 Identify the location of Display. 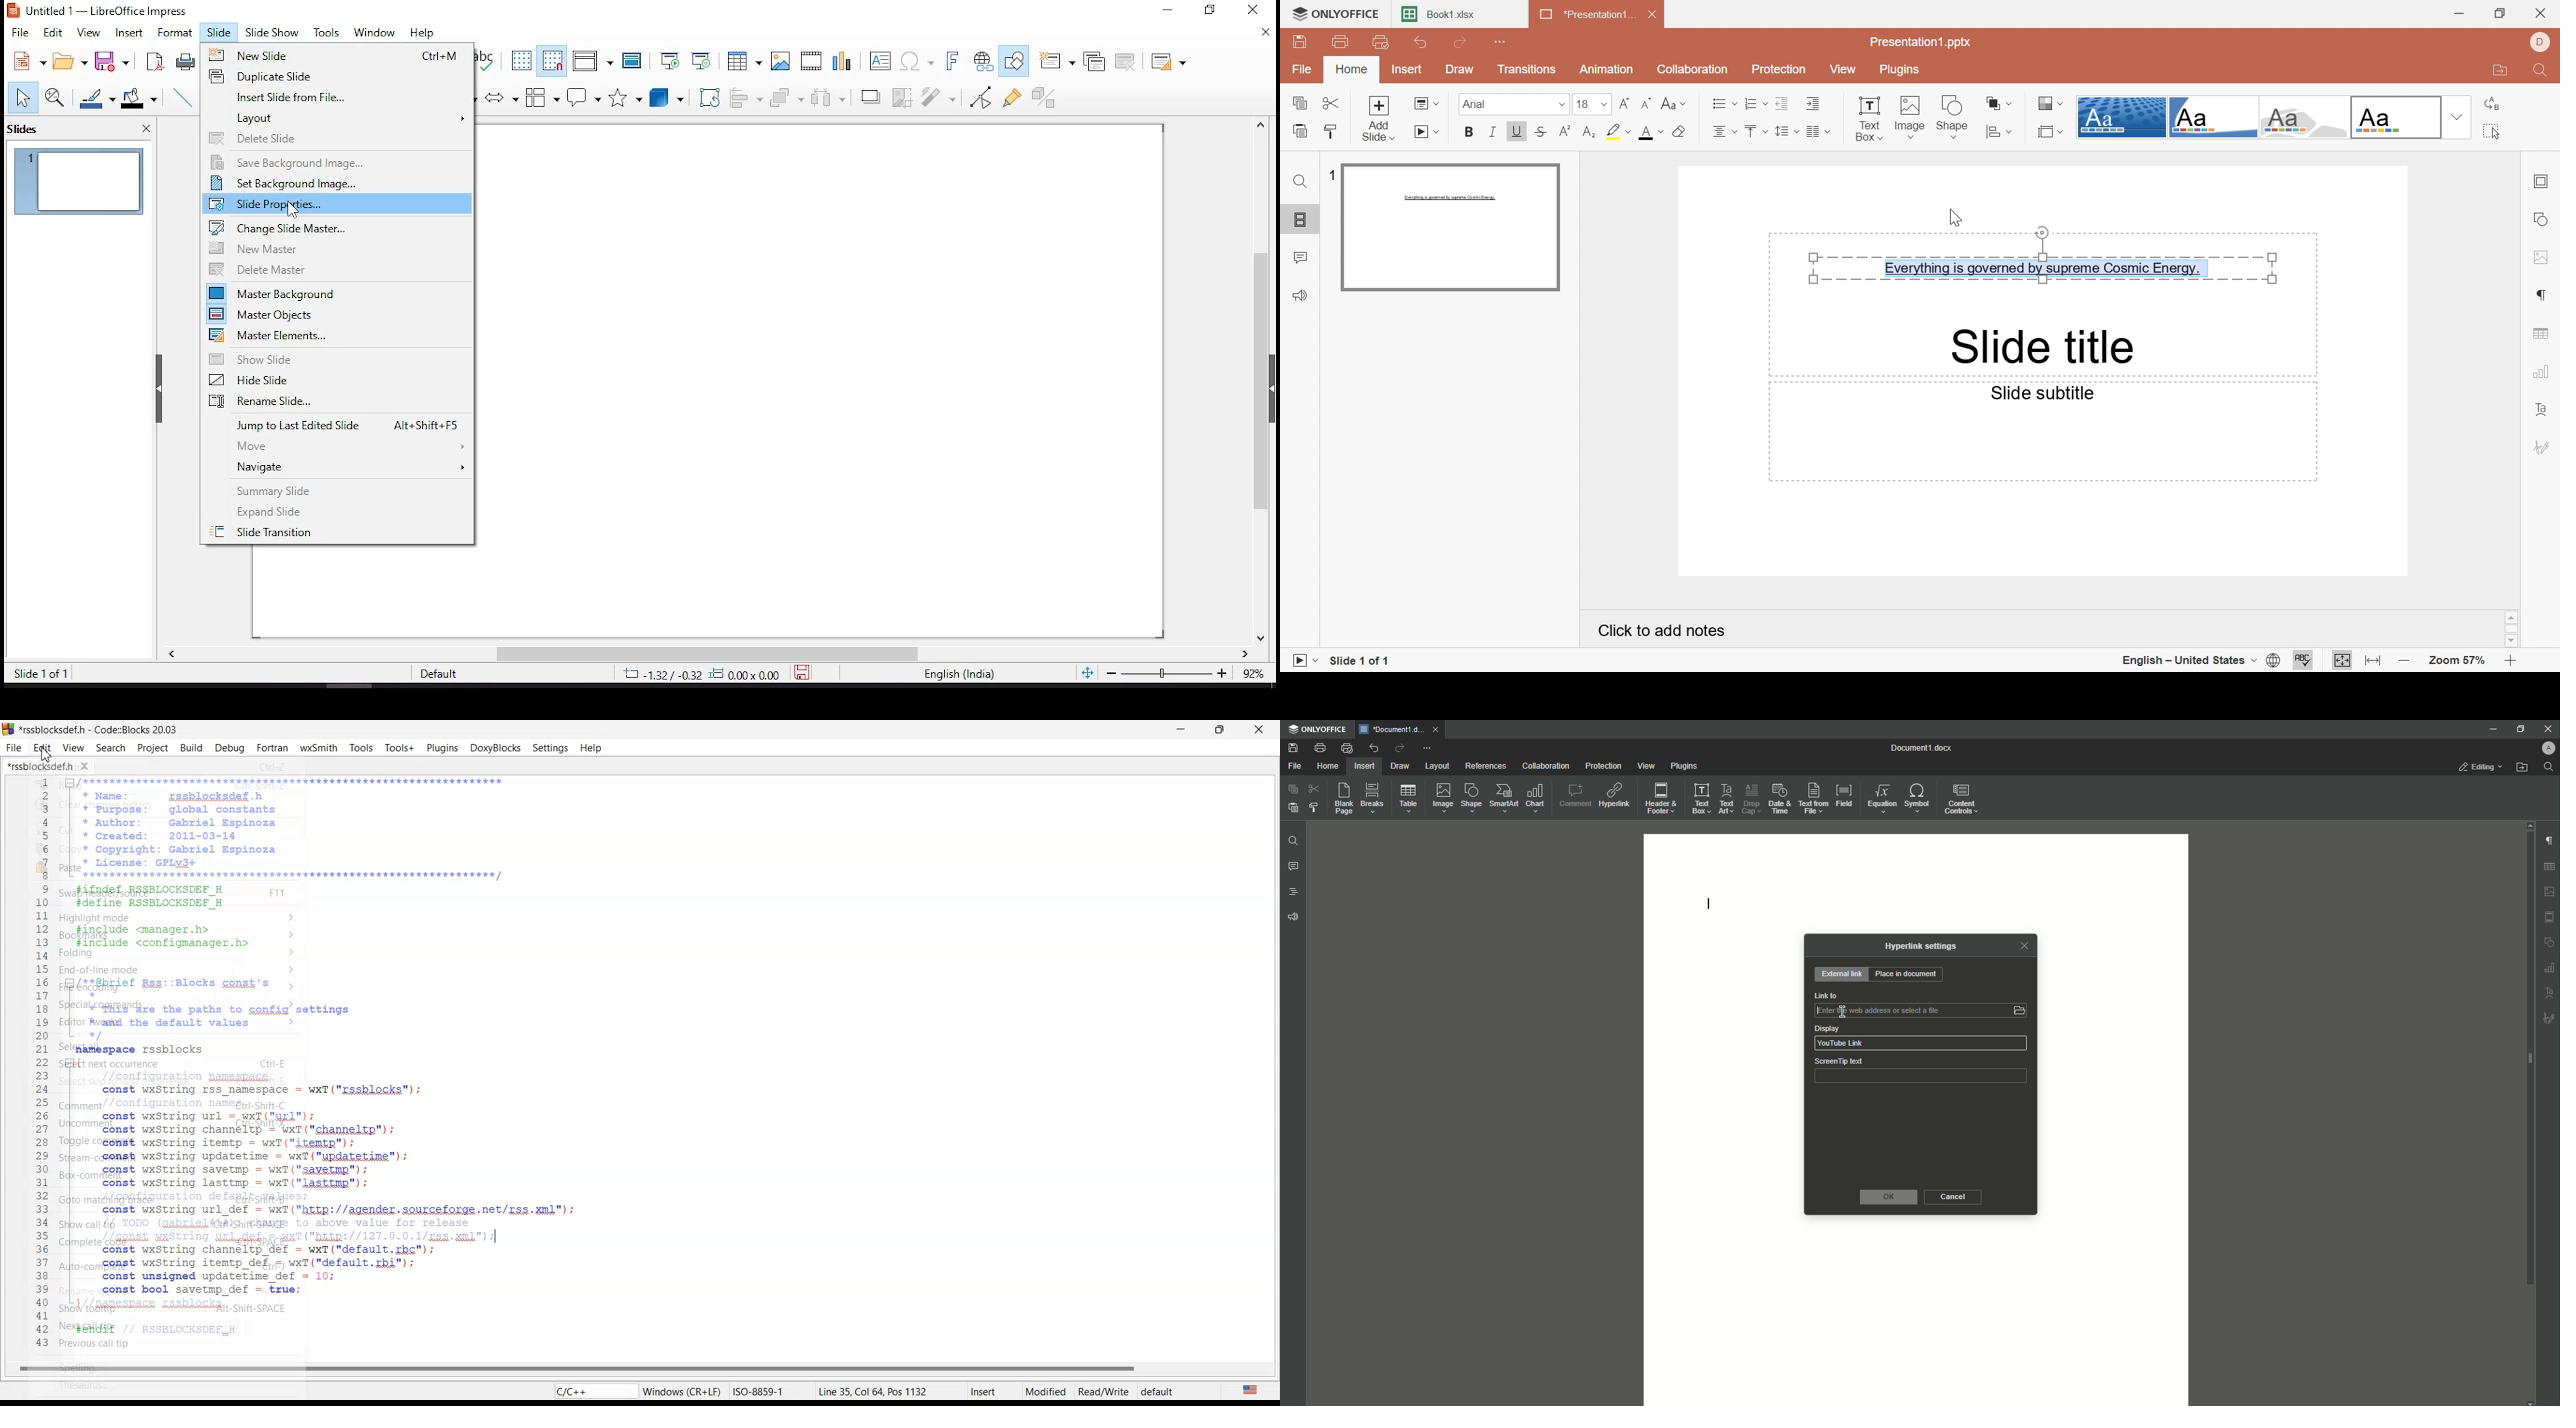
(1827, 1028).